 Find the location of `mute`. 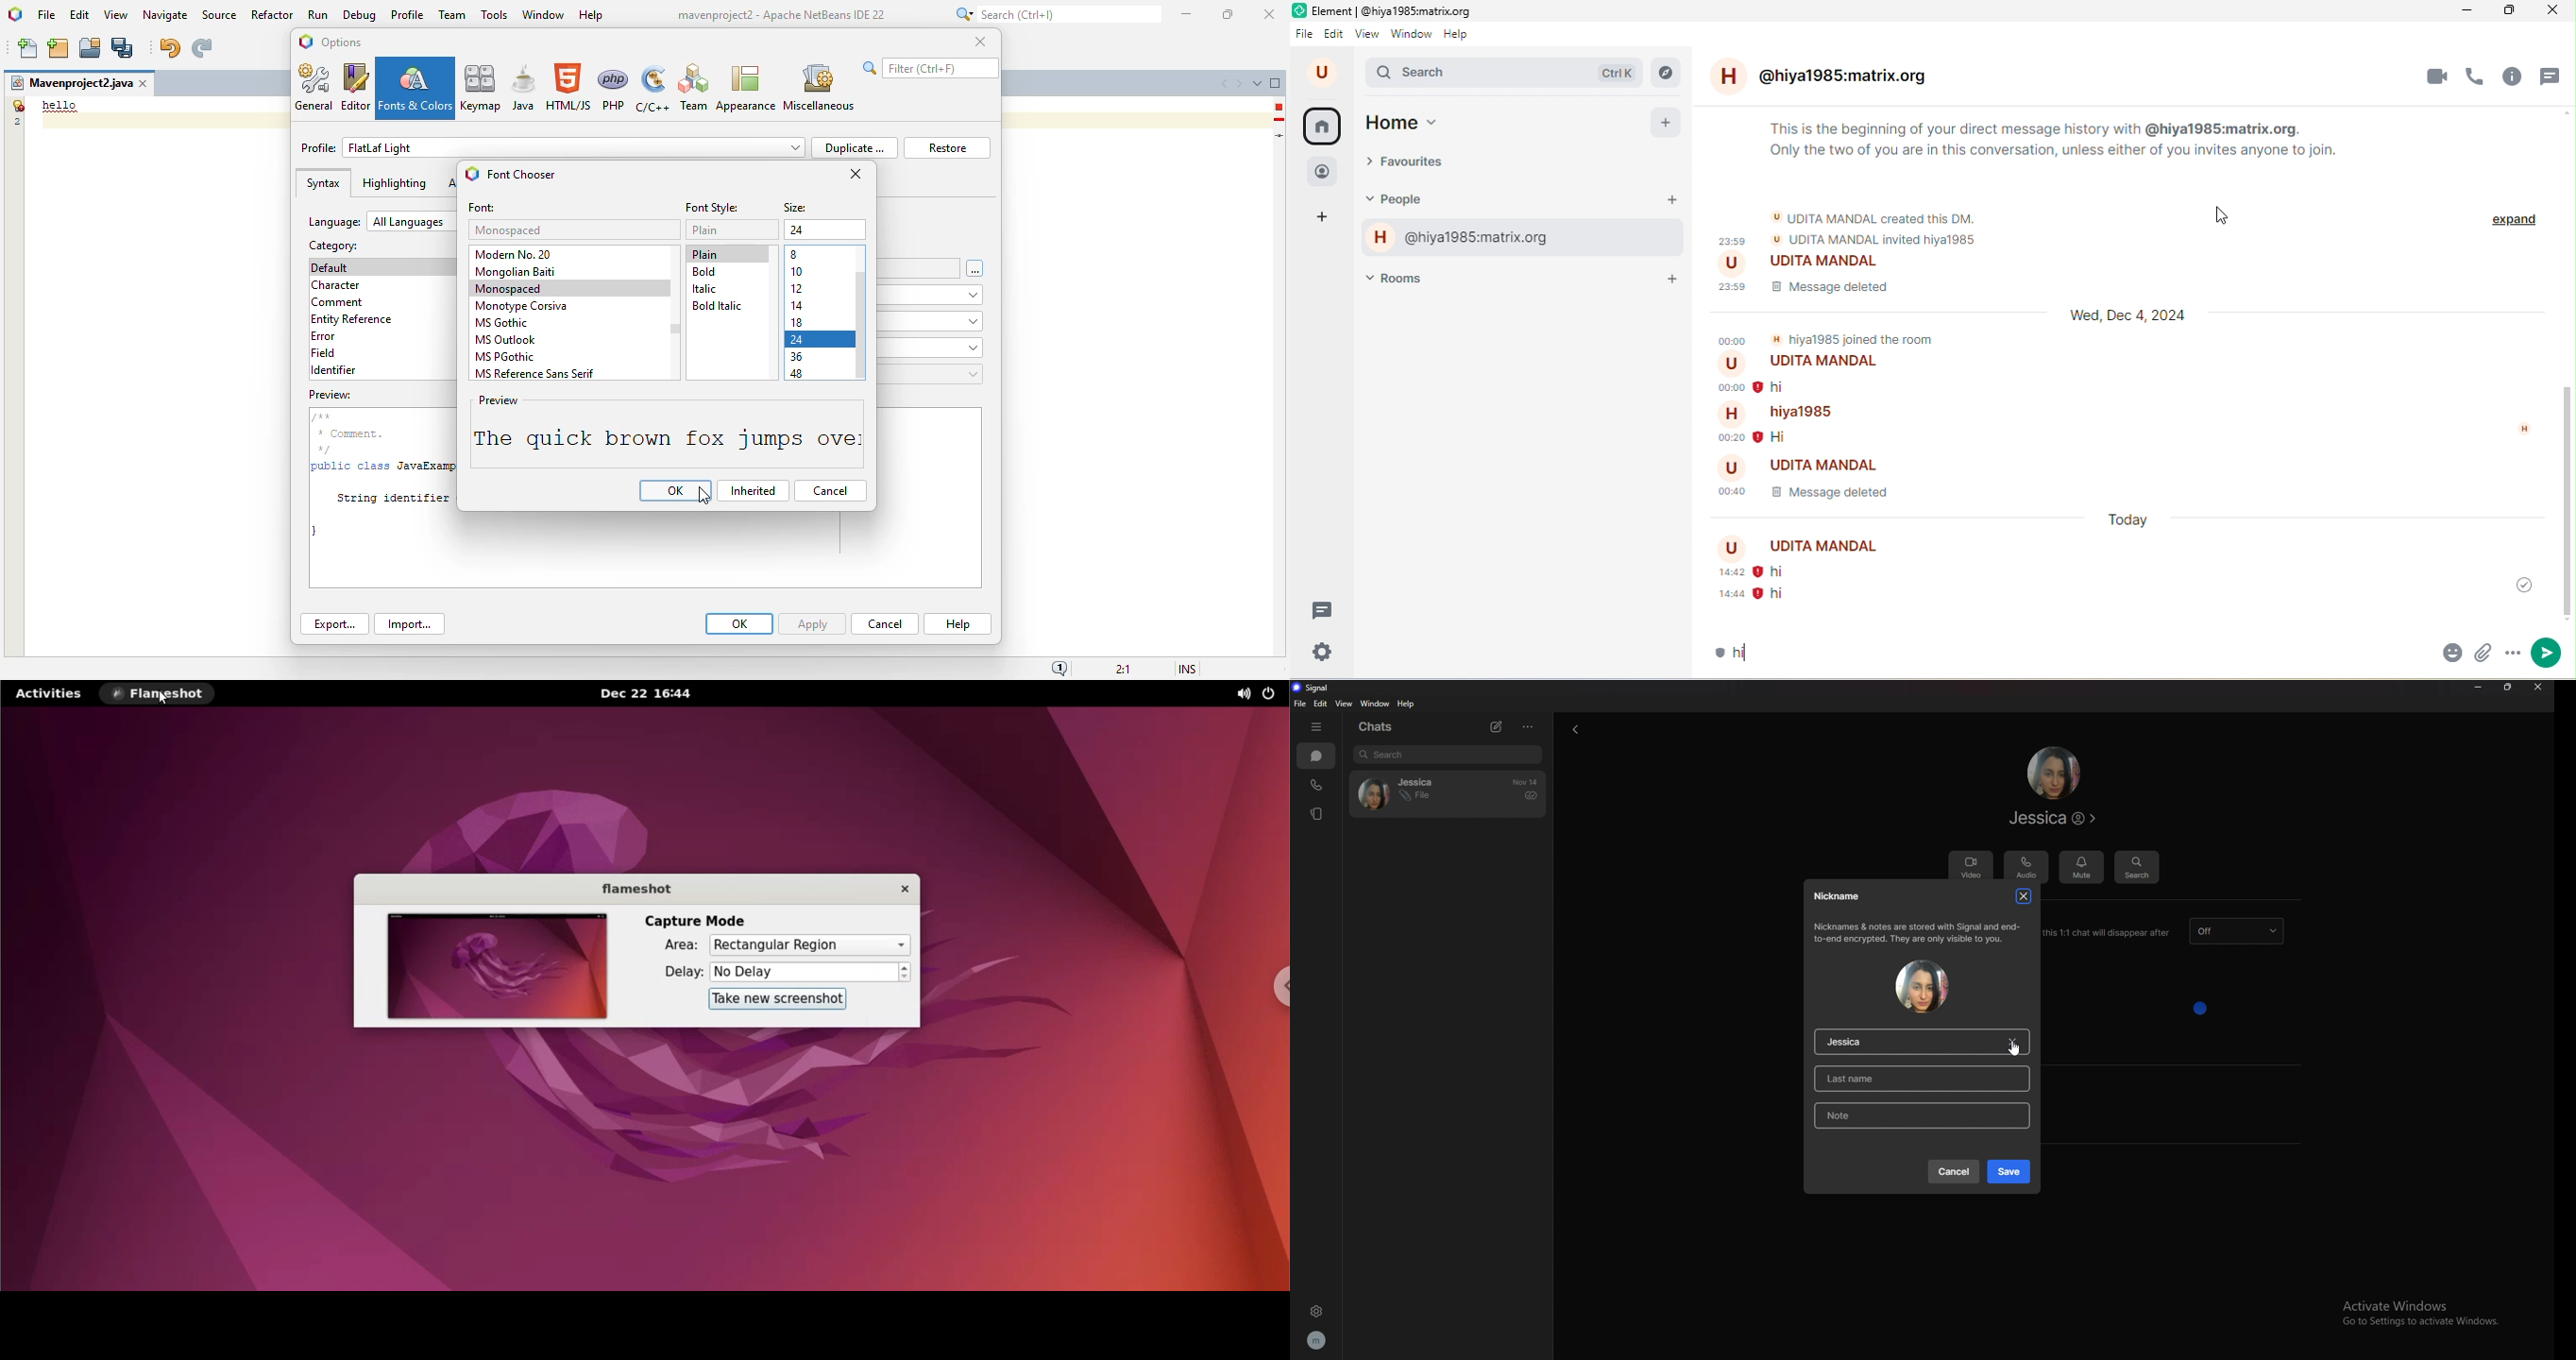

mute is located at coordinates (2082, 867).